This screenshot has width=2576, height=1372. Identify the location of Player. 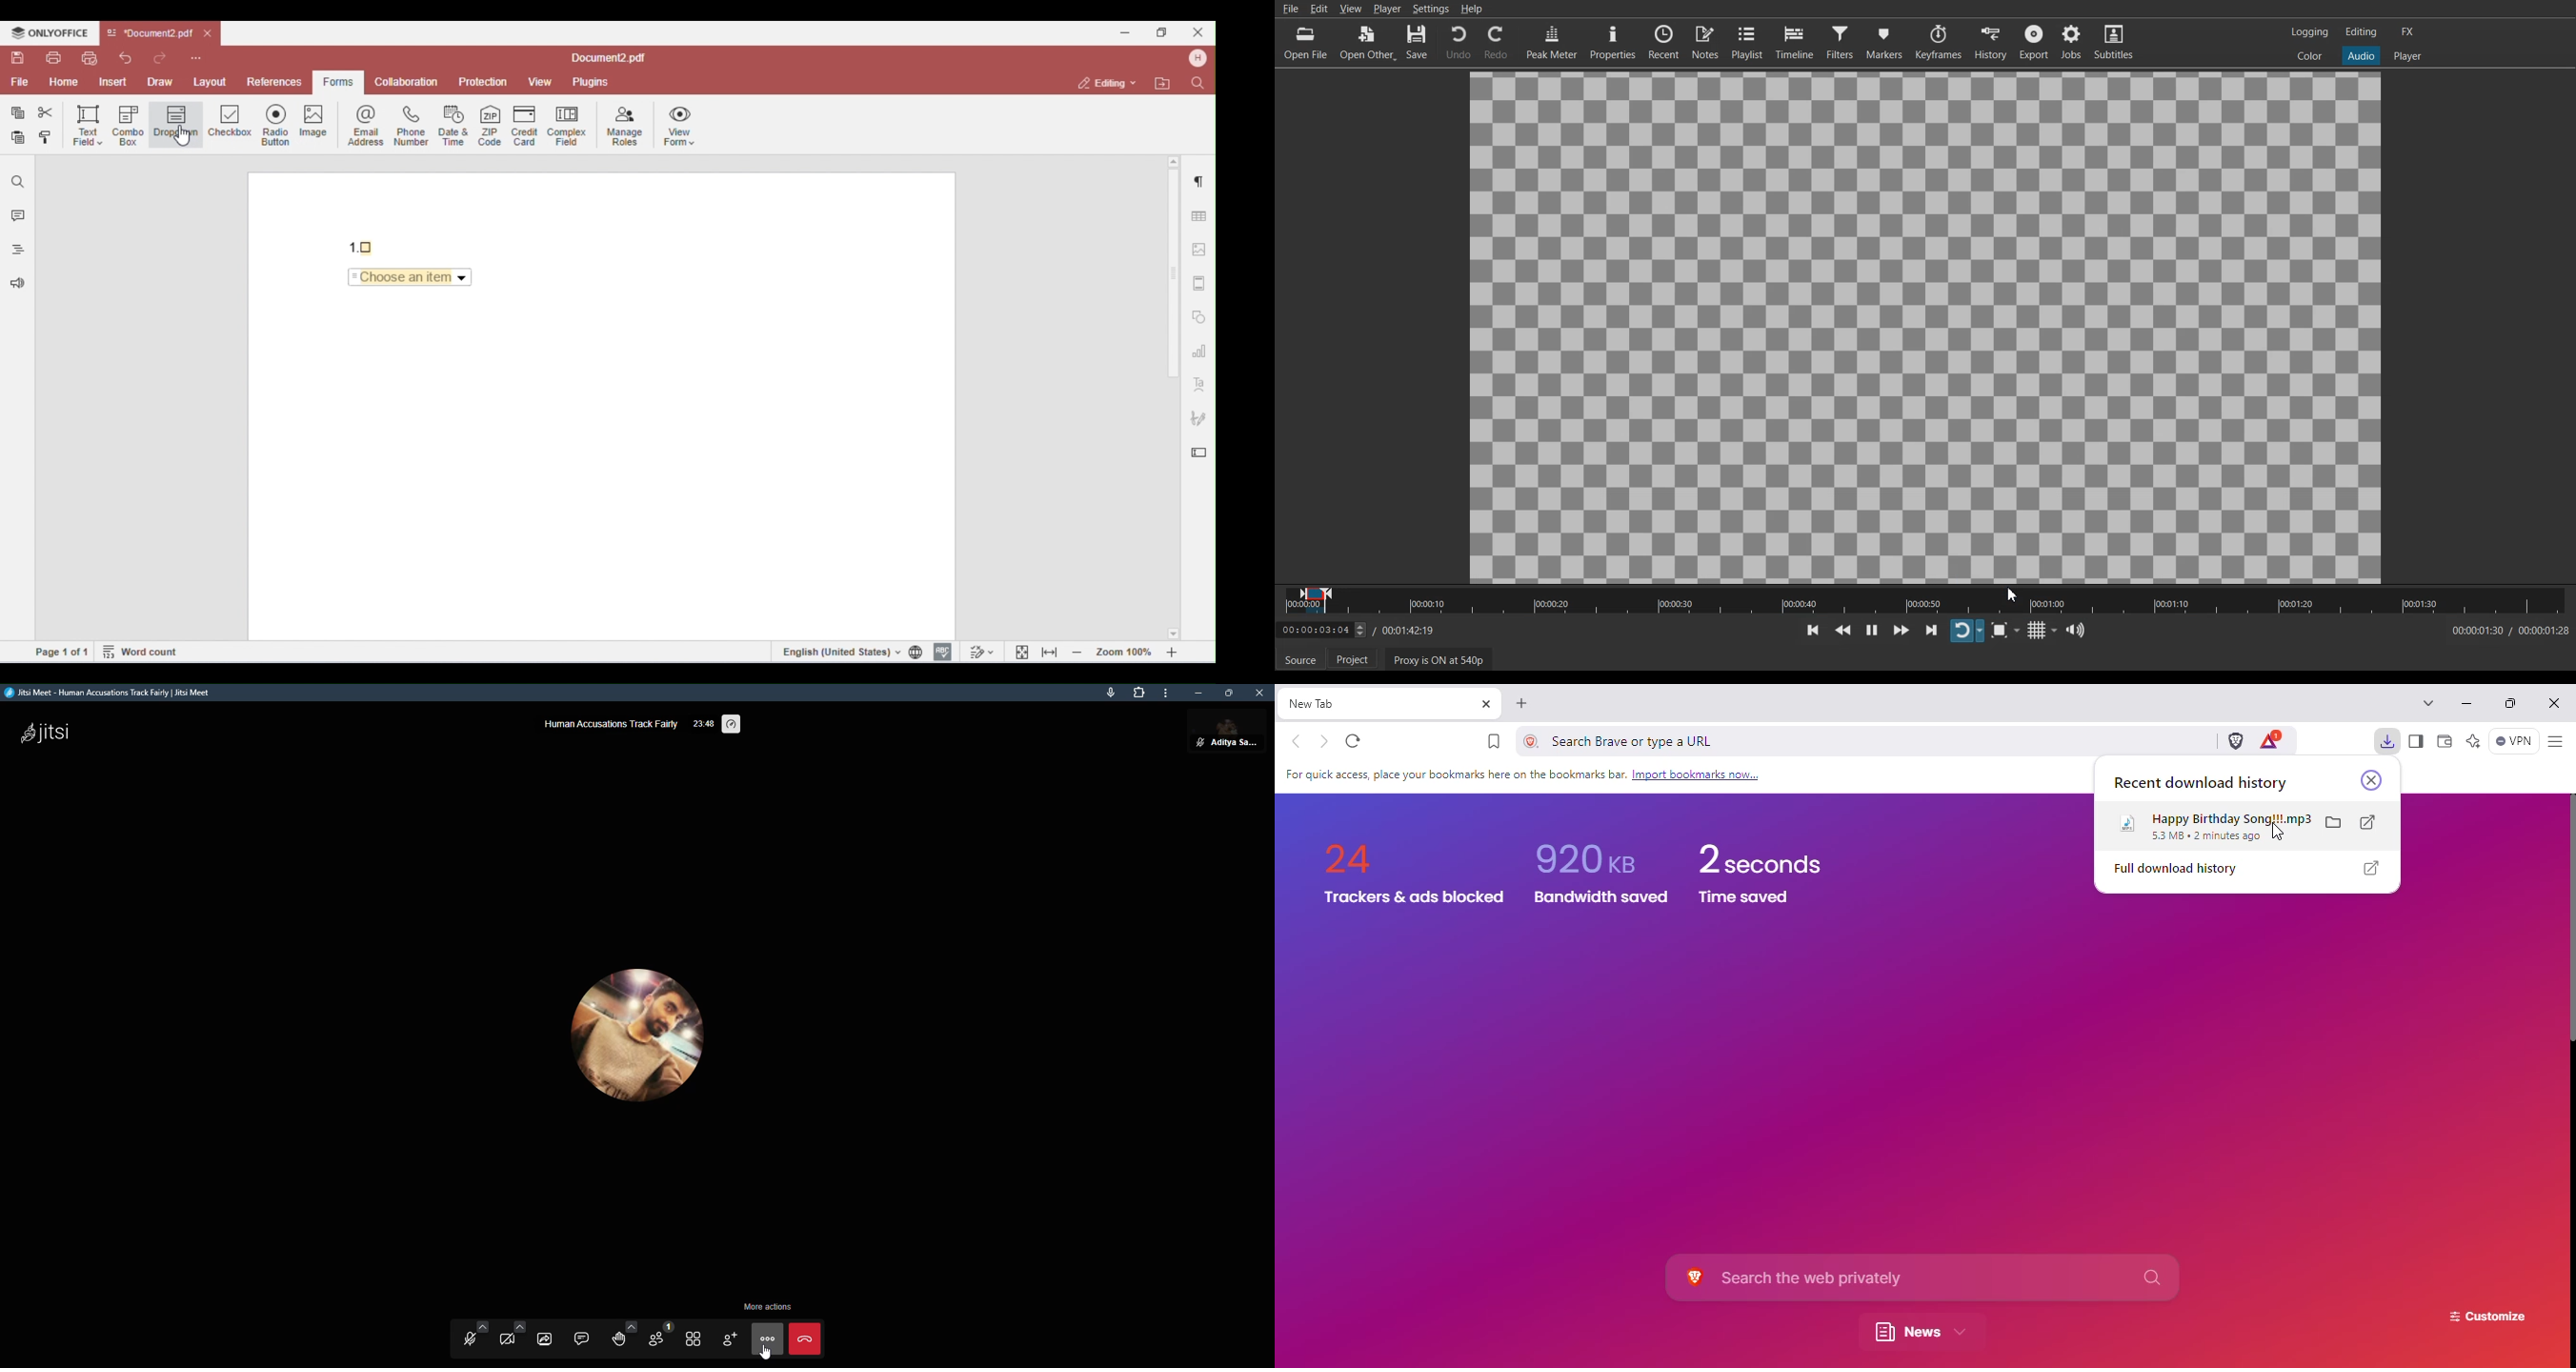
(2407, 55).